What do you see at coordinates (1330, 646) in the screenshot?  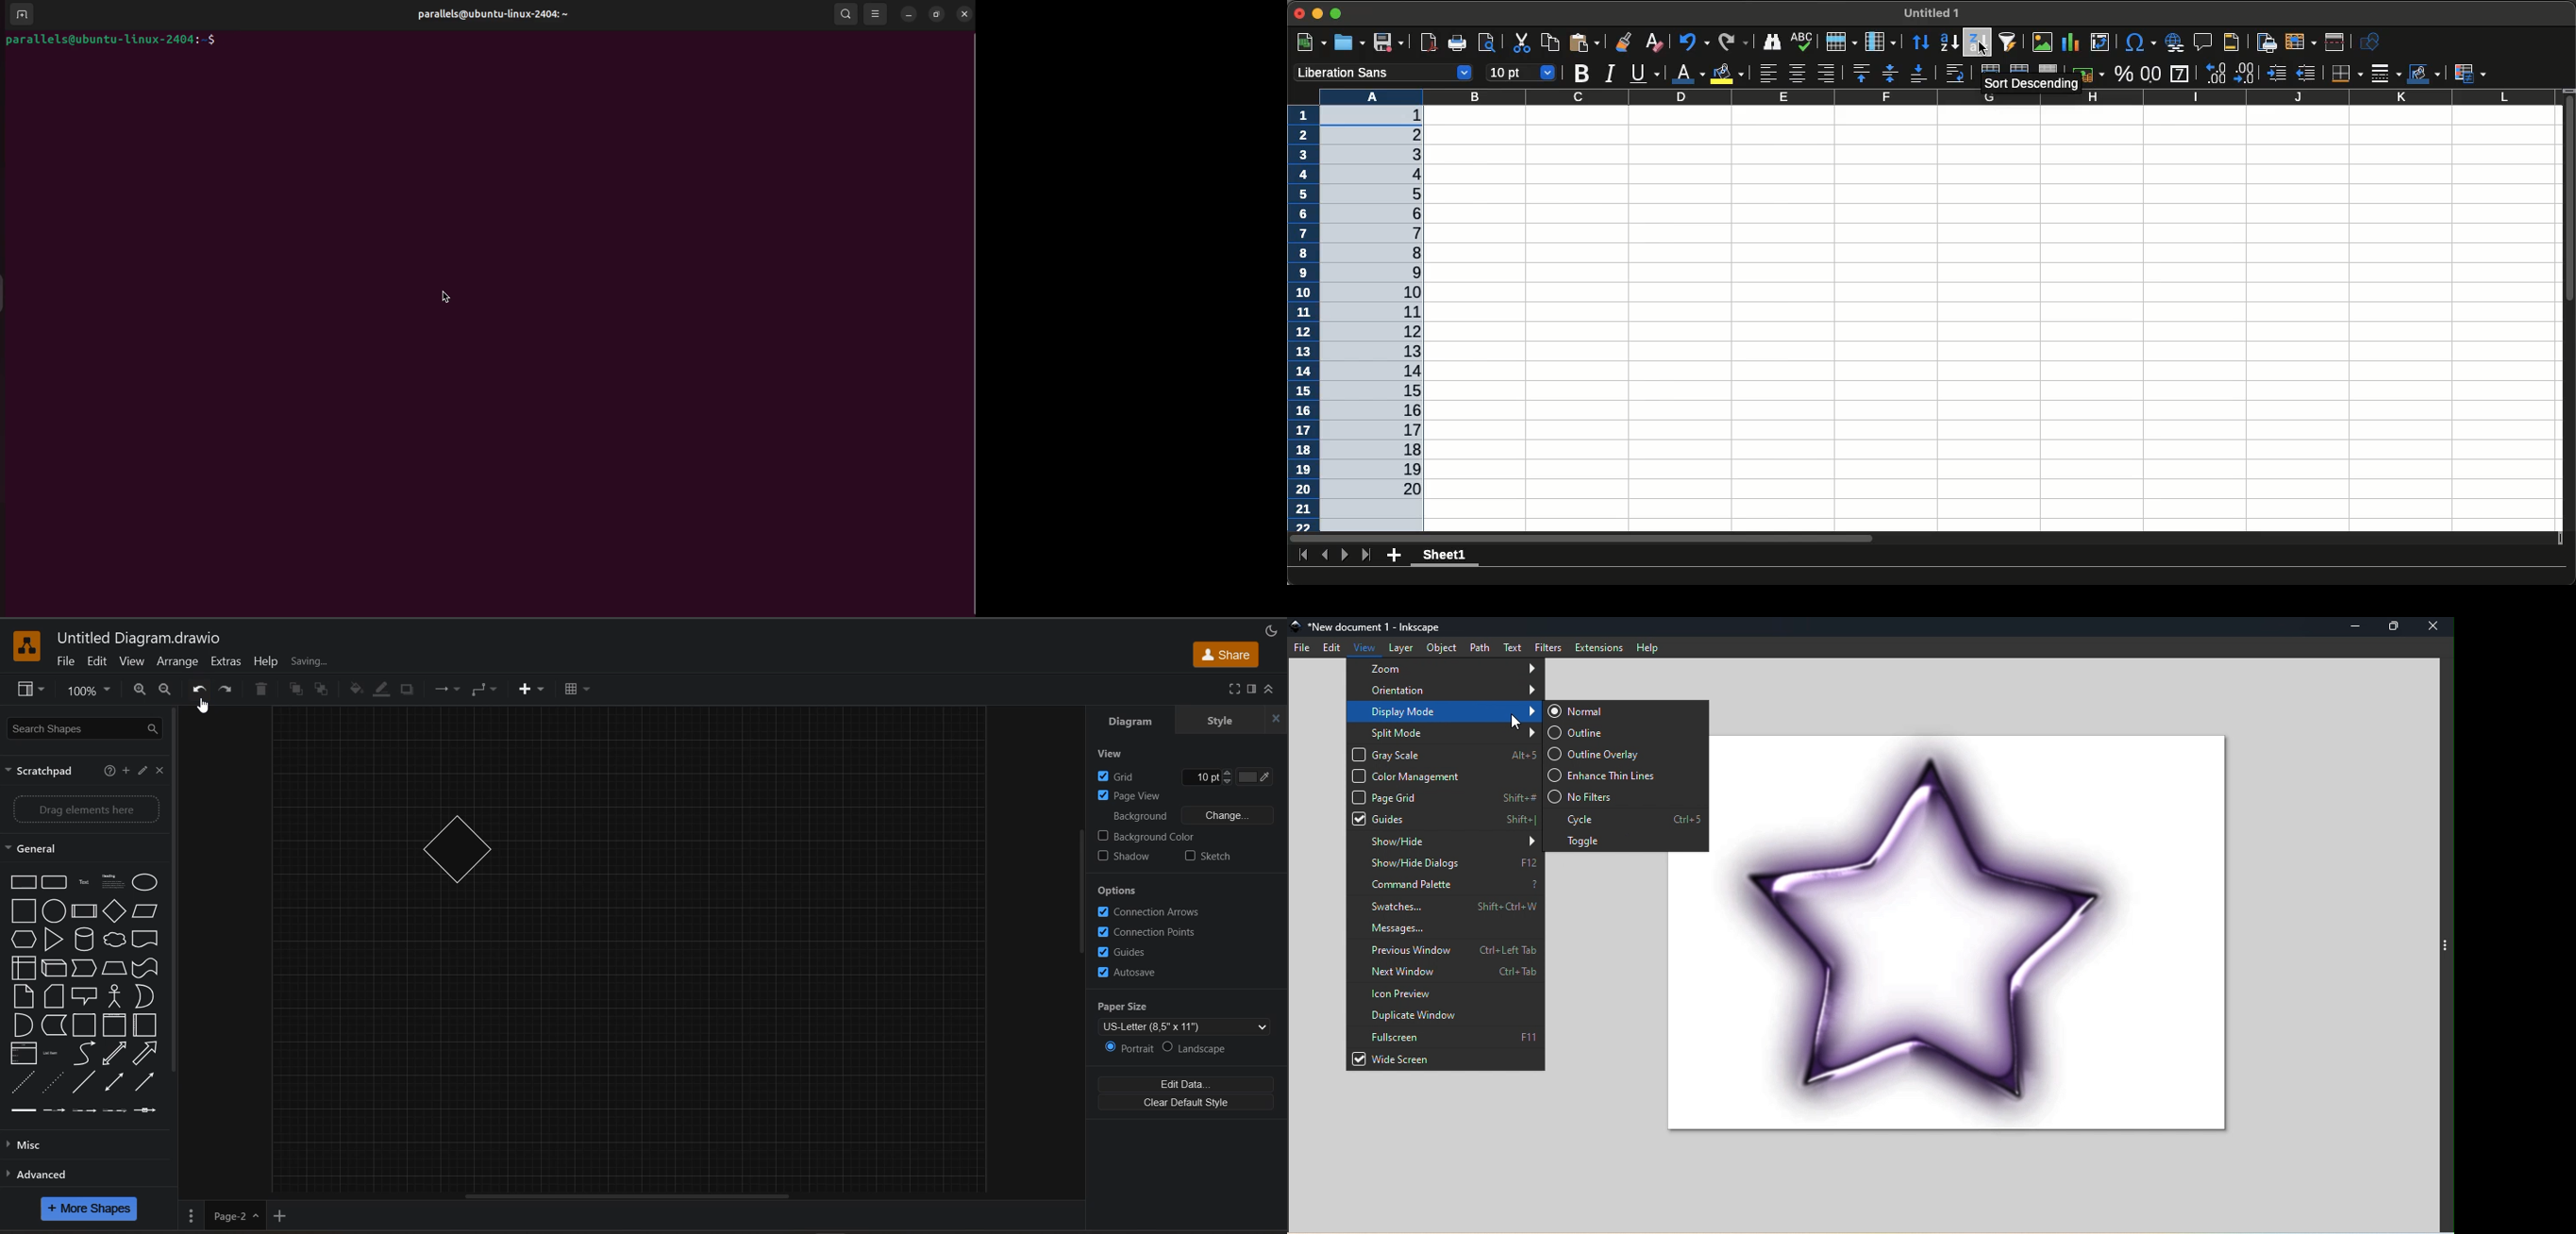 I see `Edit` at bounding box center [1330, 646].